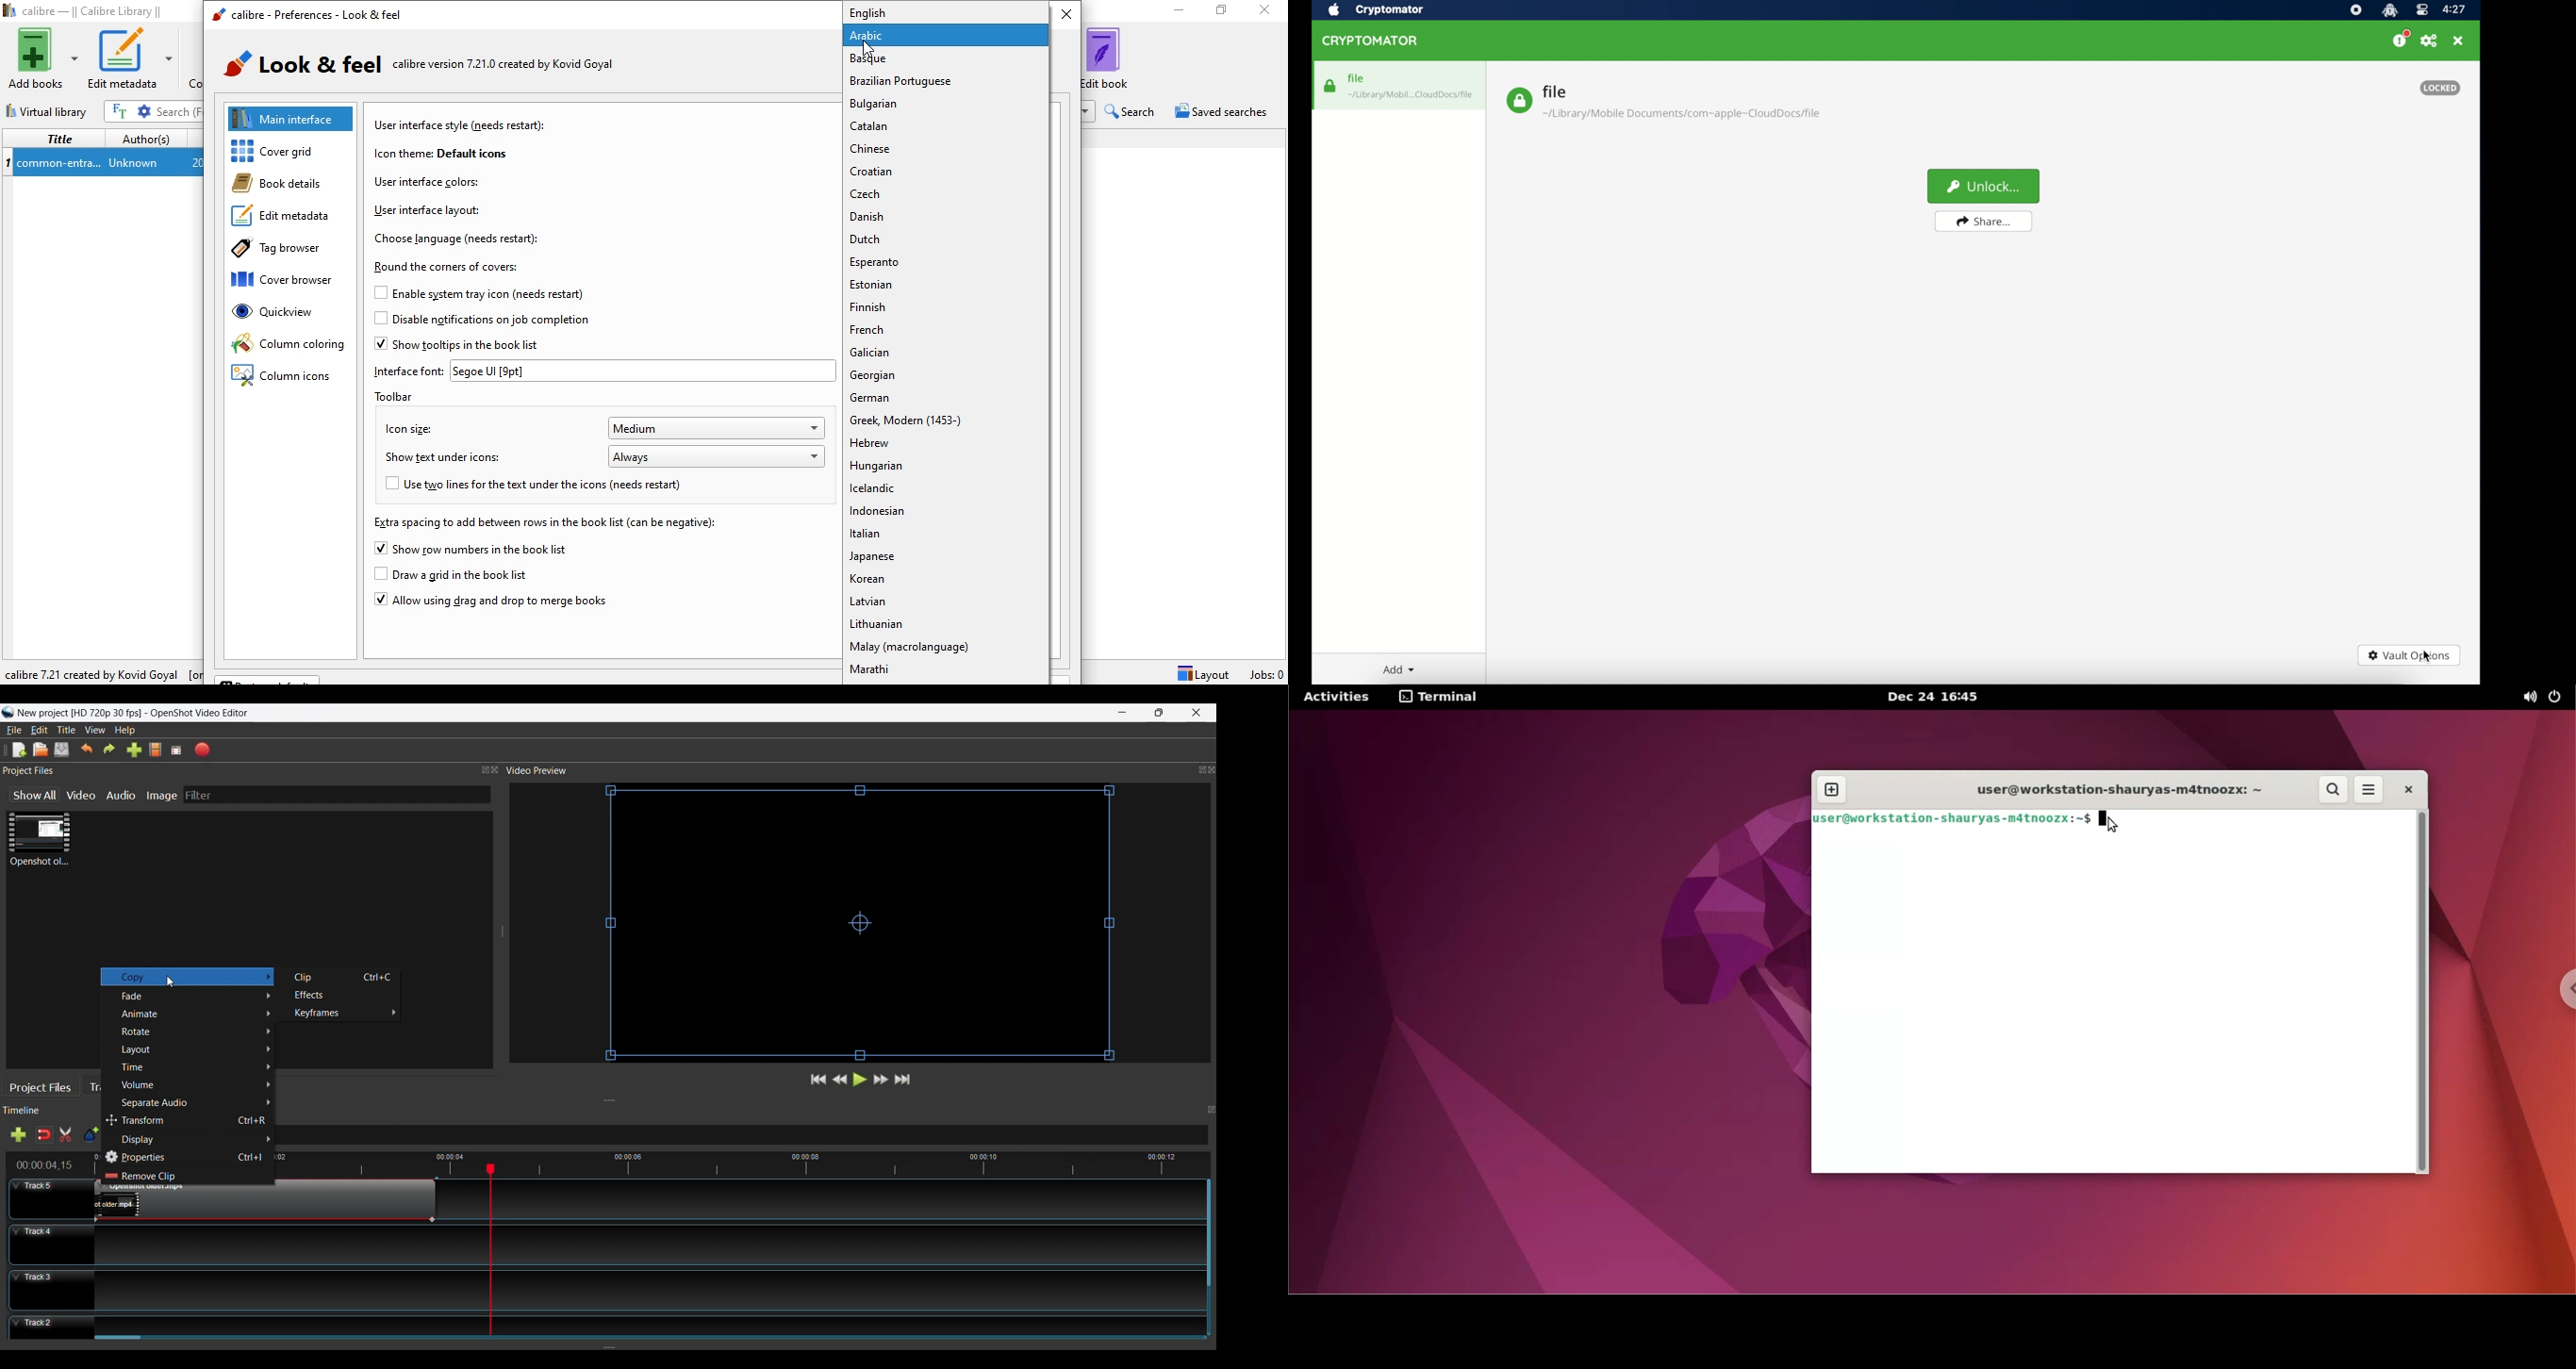 This screenshot has height=1372, width=2576. Describe the element at coordinates (287, 219) in the screenshot. I see `edit metadata` at that location.